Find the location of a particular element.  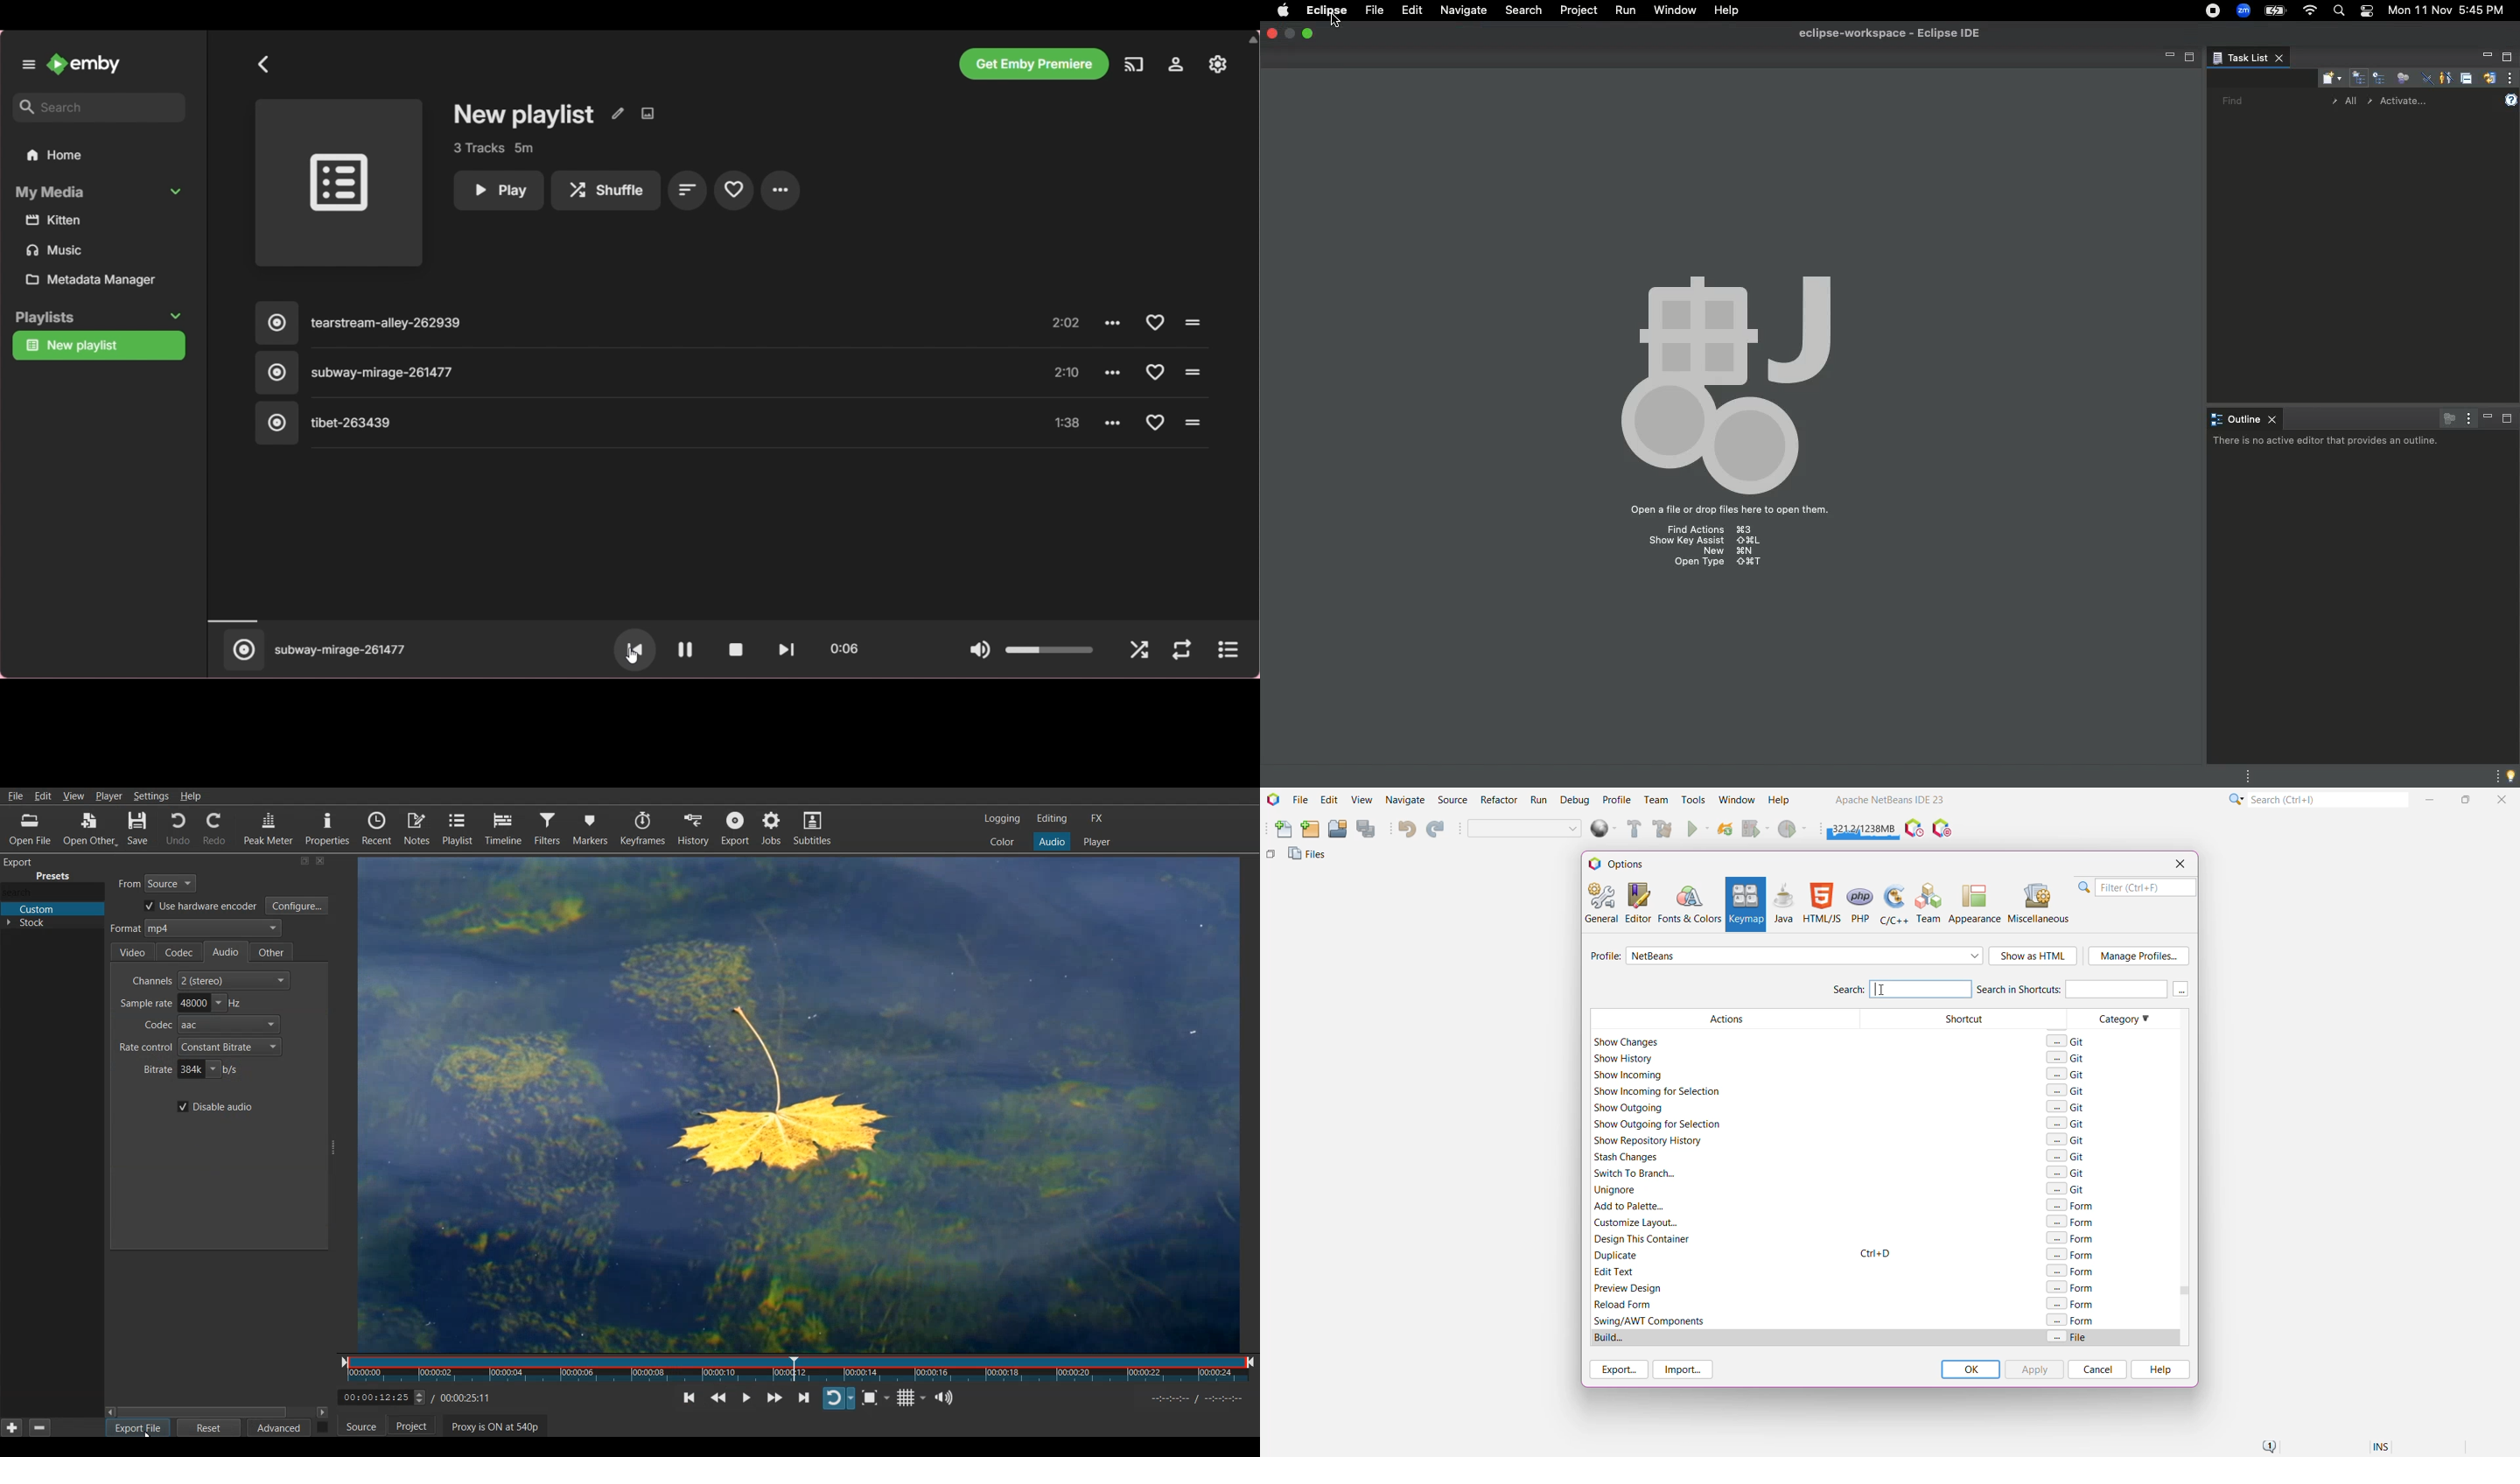

Shuffle is located at coordinates (1139, 651).